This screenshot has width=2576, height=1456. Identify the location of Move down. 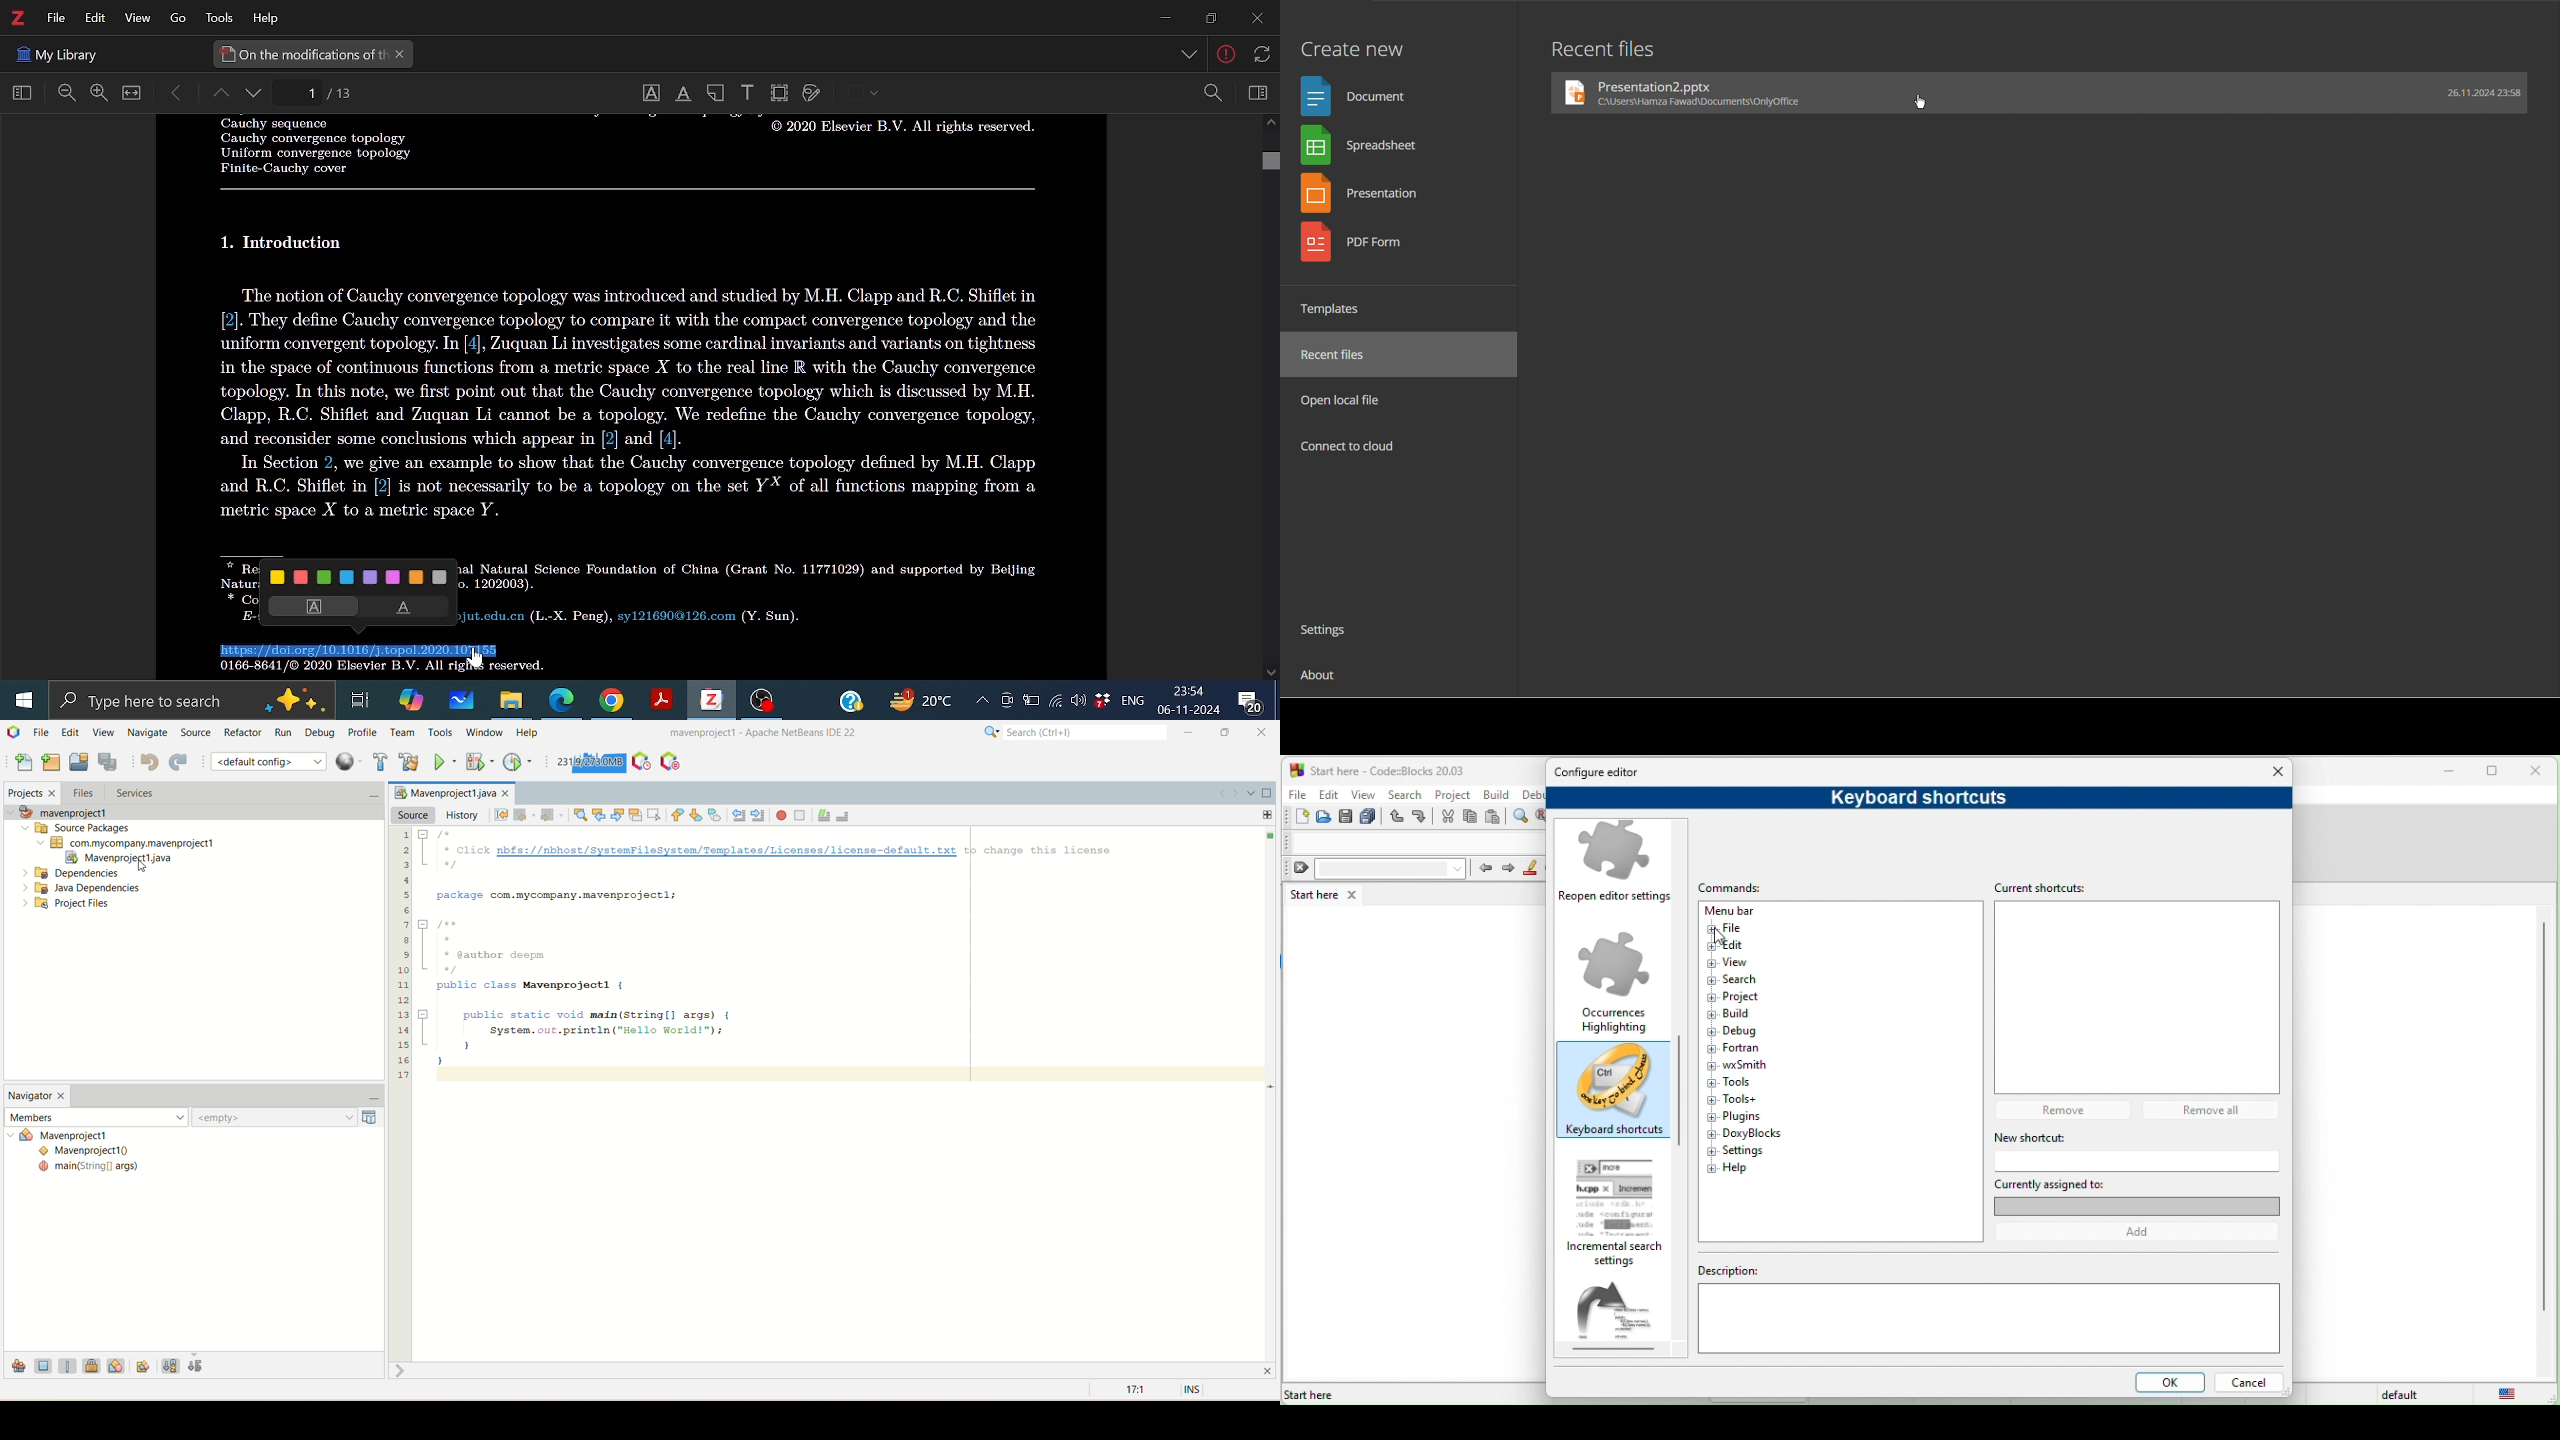
(1272, 672).